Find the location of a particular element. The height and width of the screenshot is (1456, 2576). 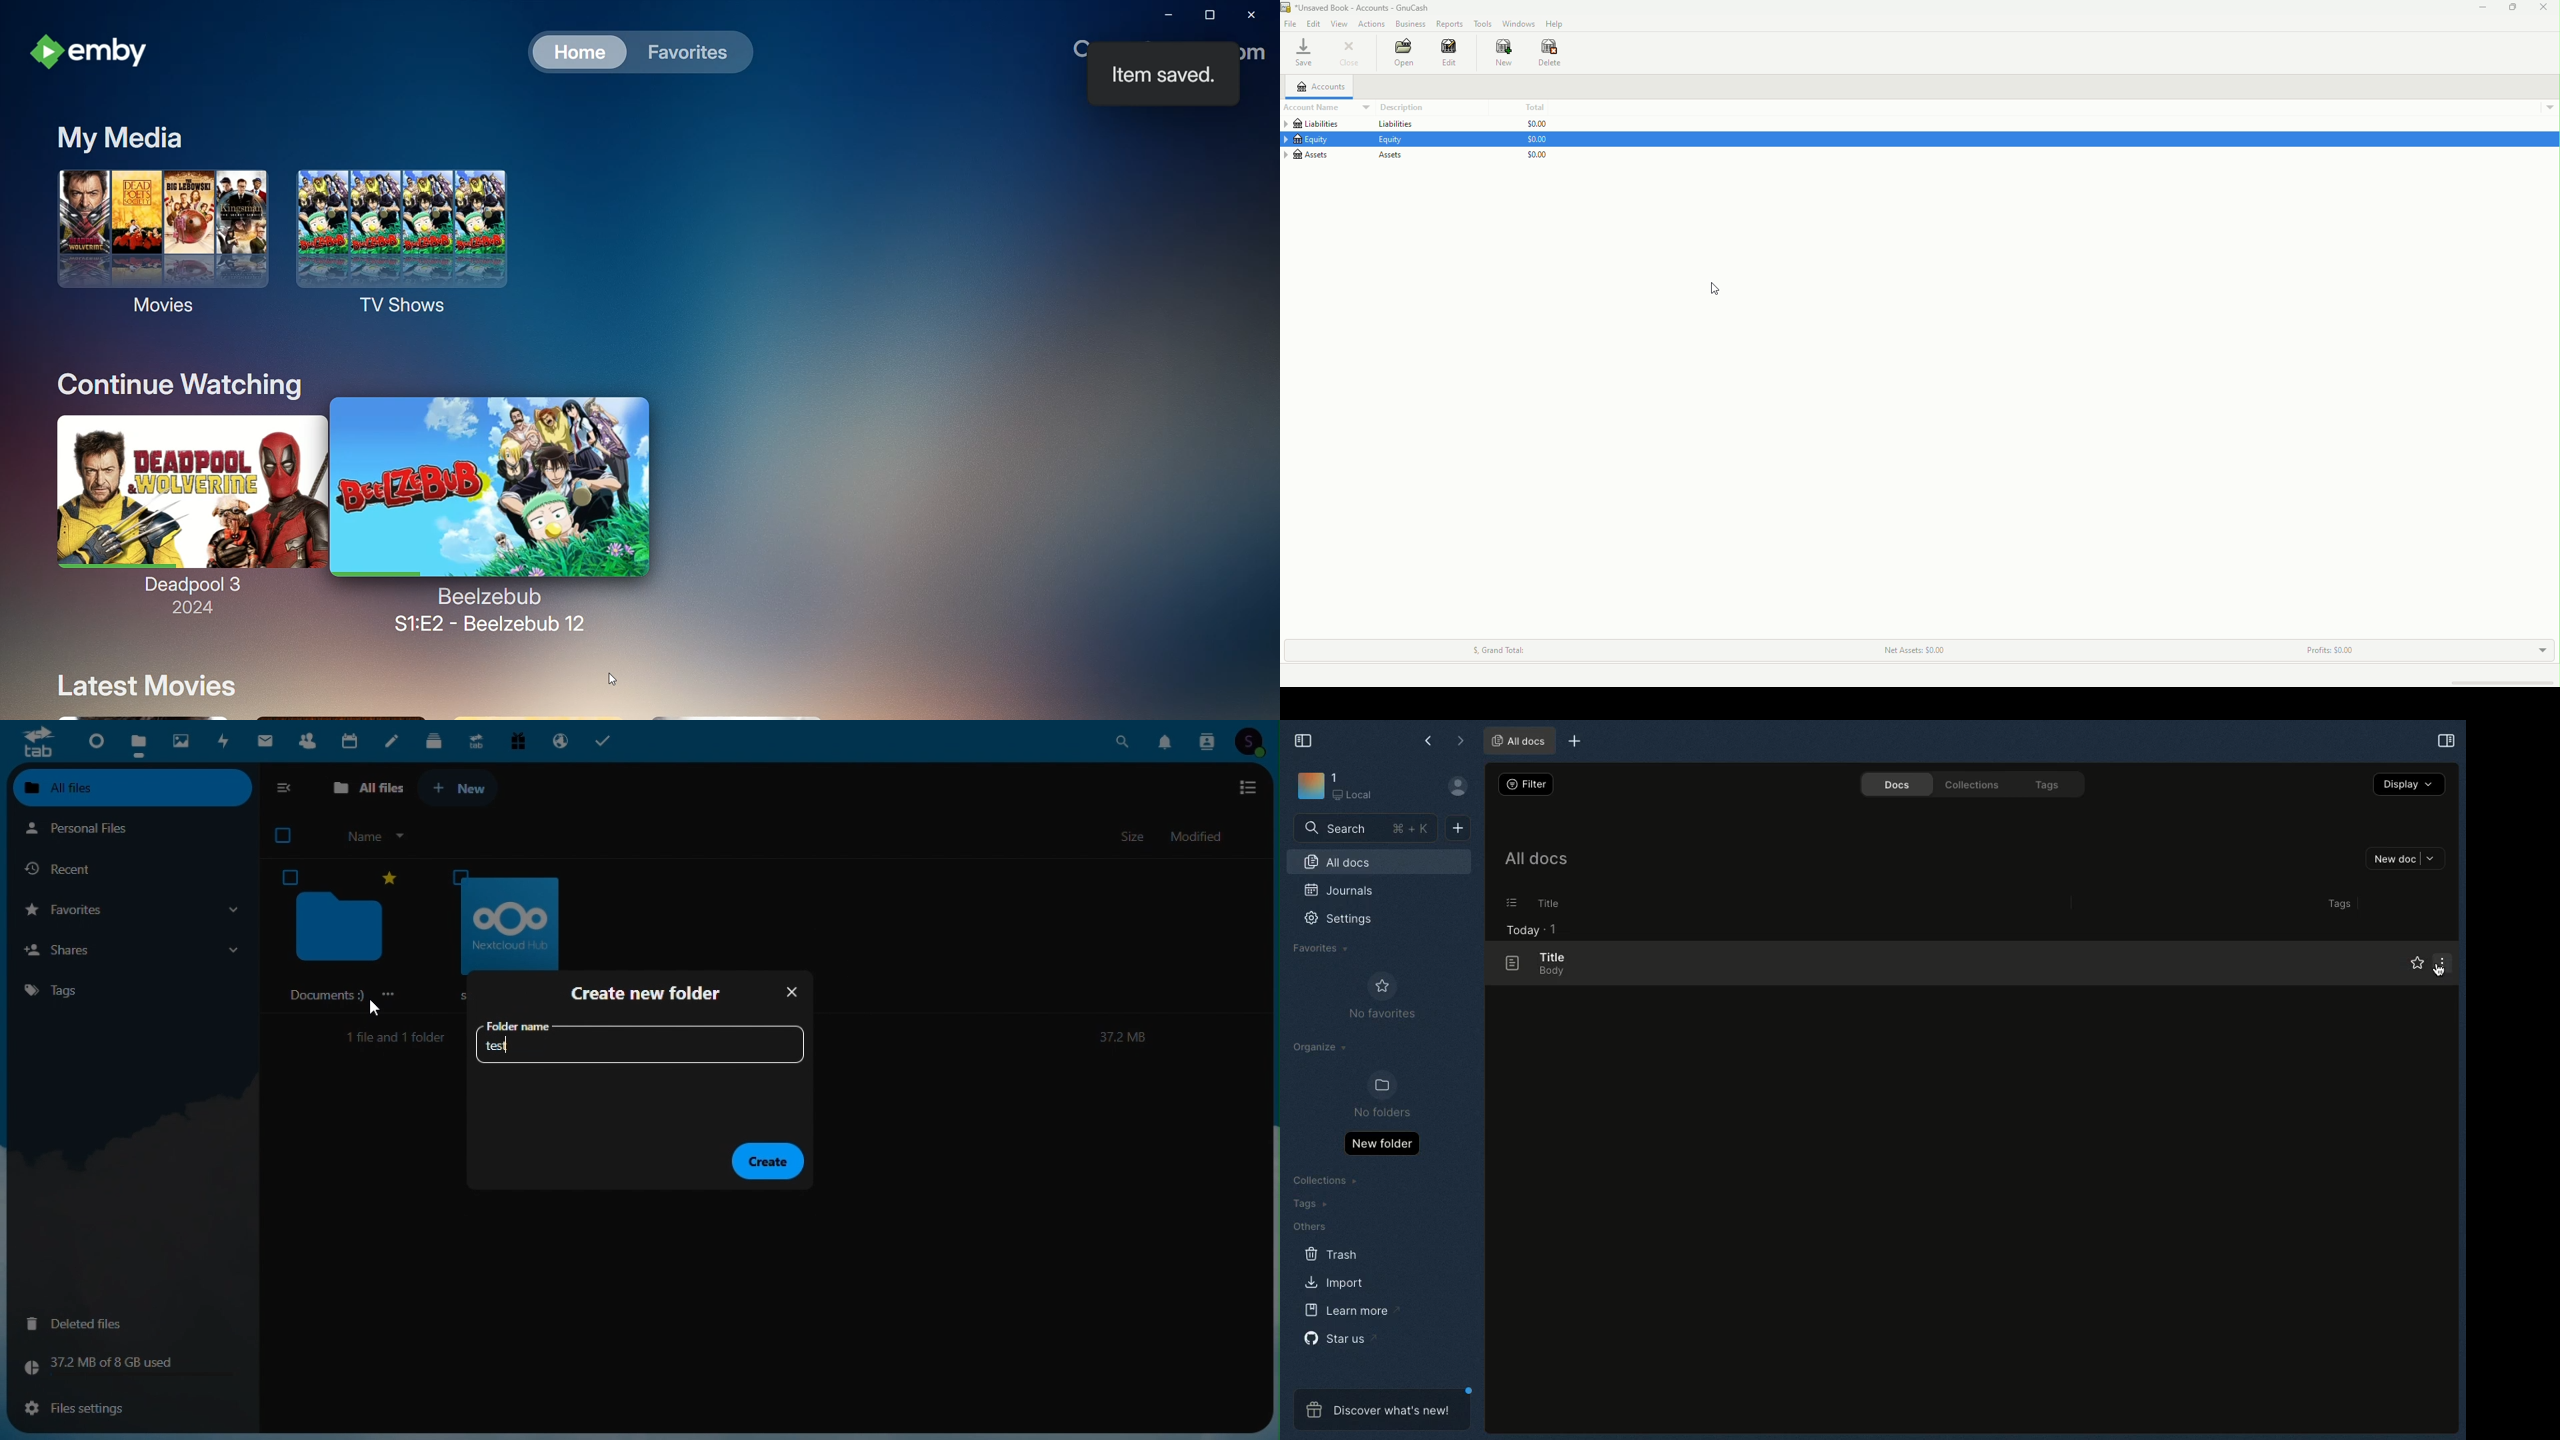

Minimize is located at coordinates (2479, 8).